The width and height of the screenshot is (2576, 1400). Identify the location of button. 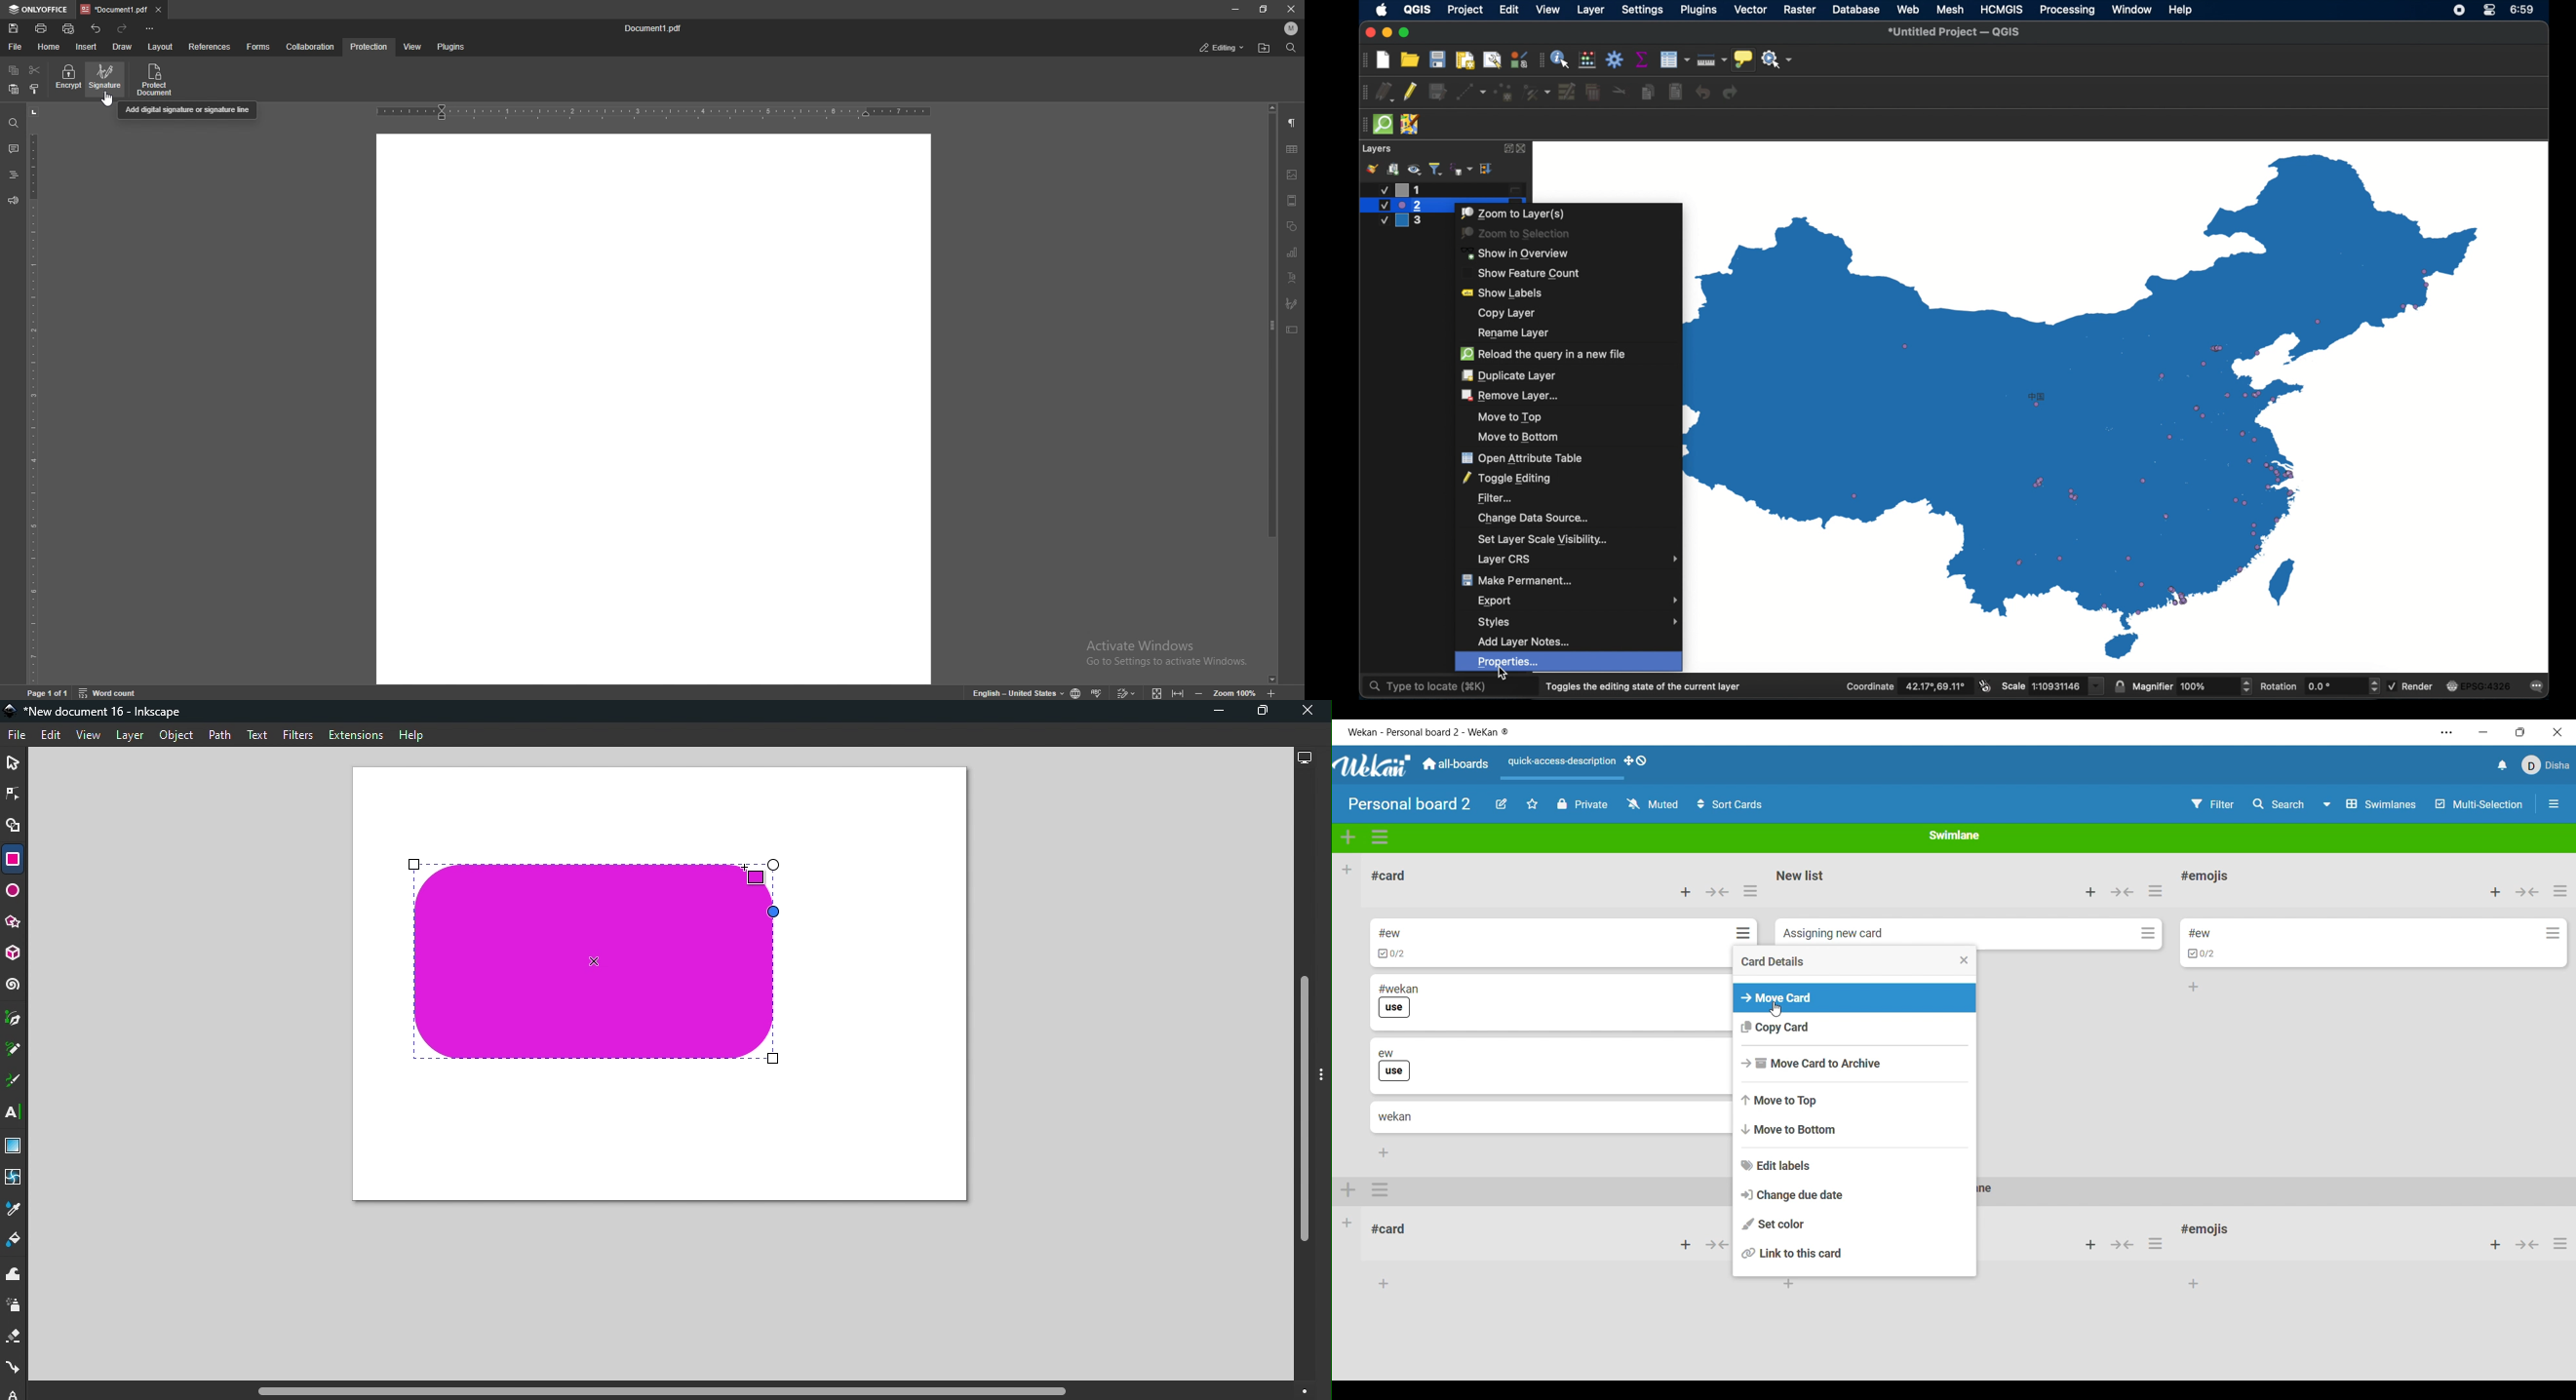
(1720, 1248).